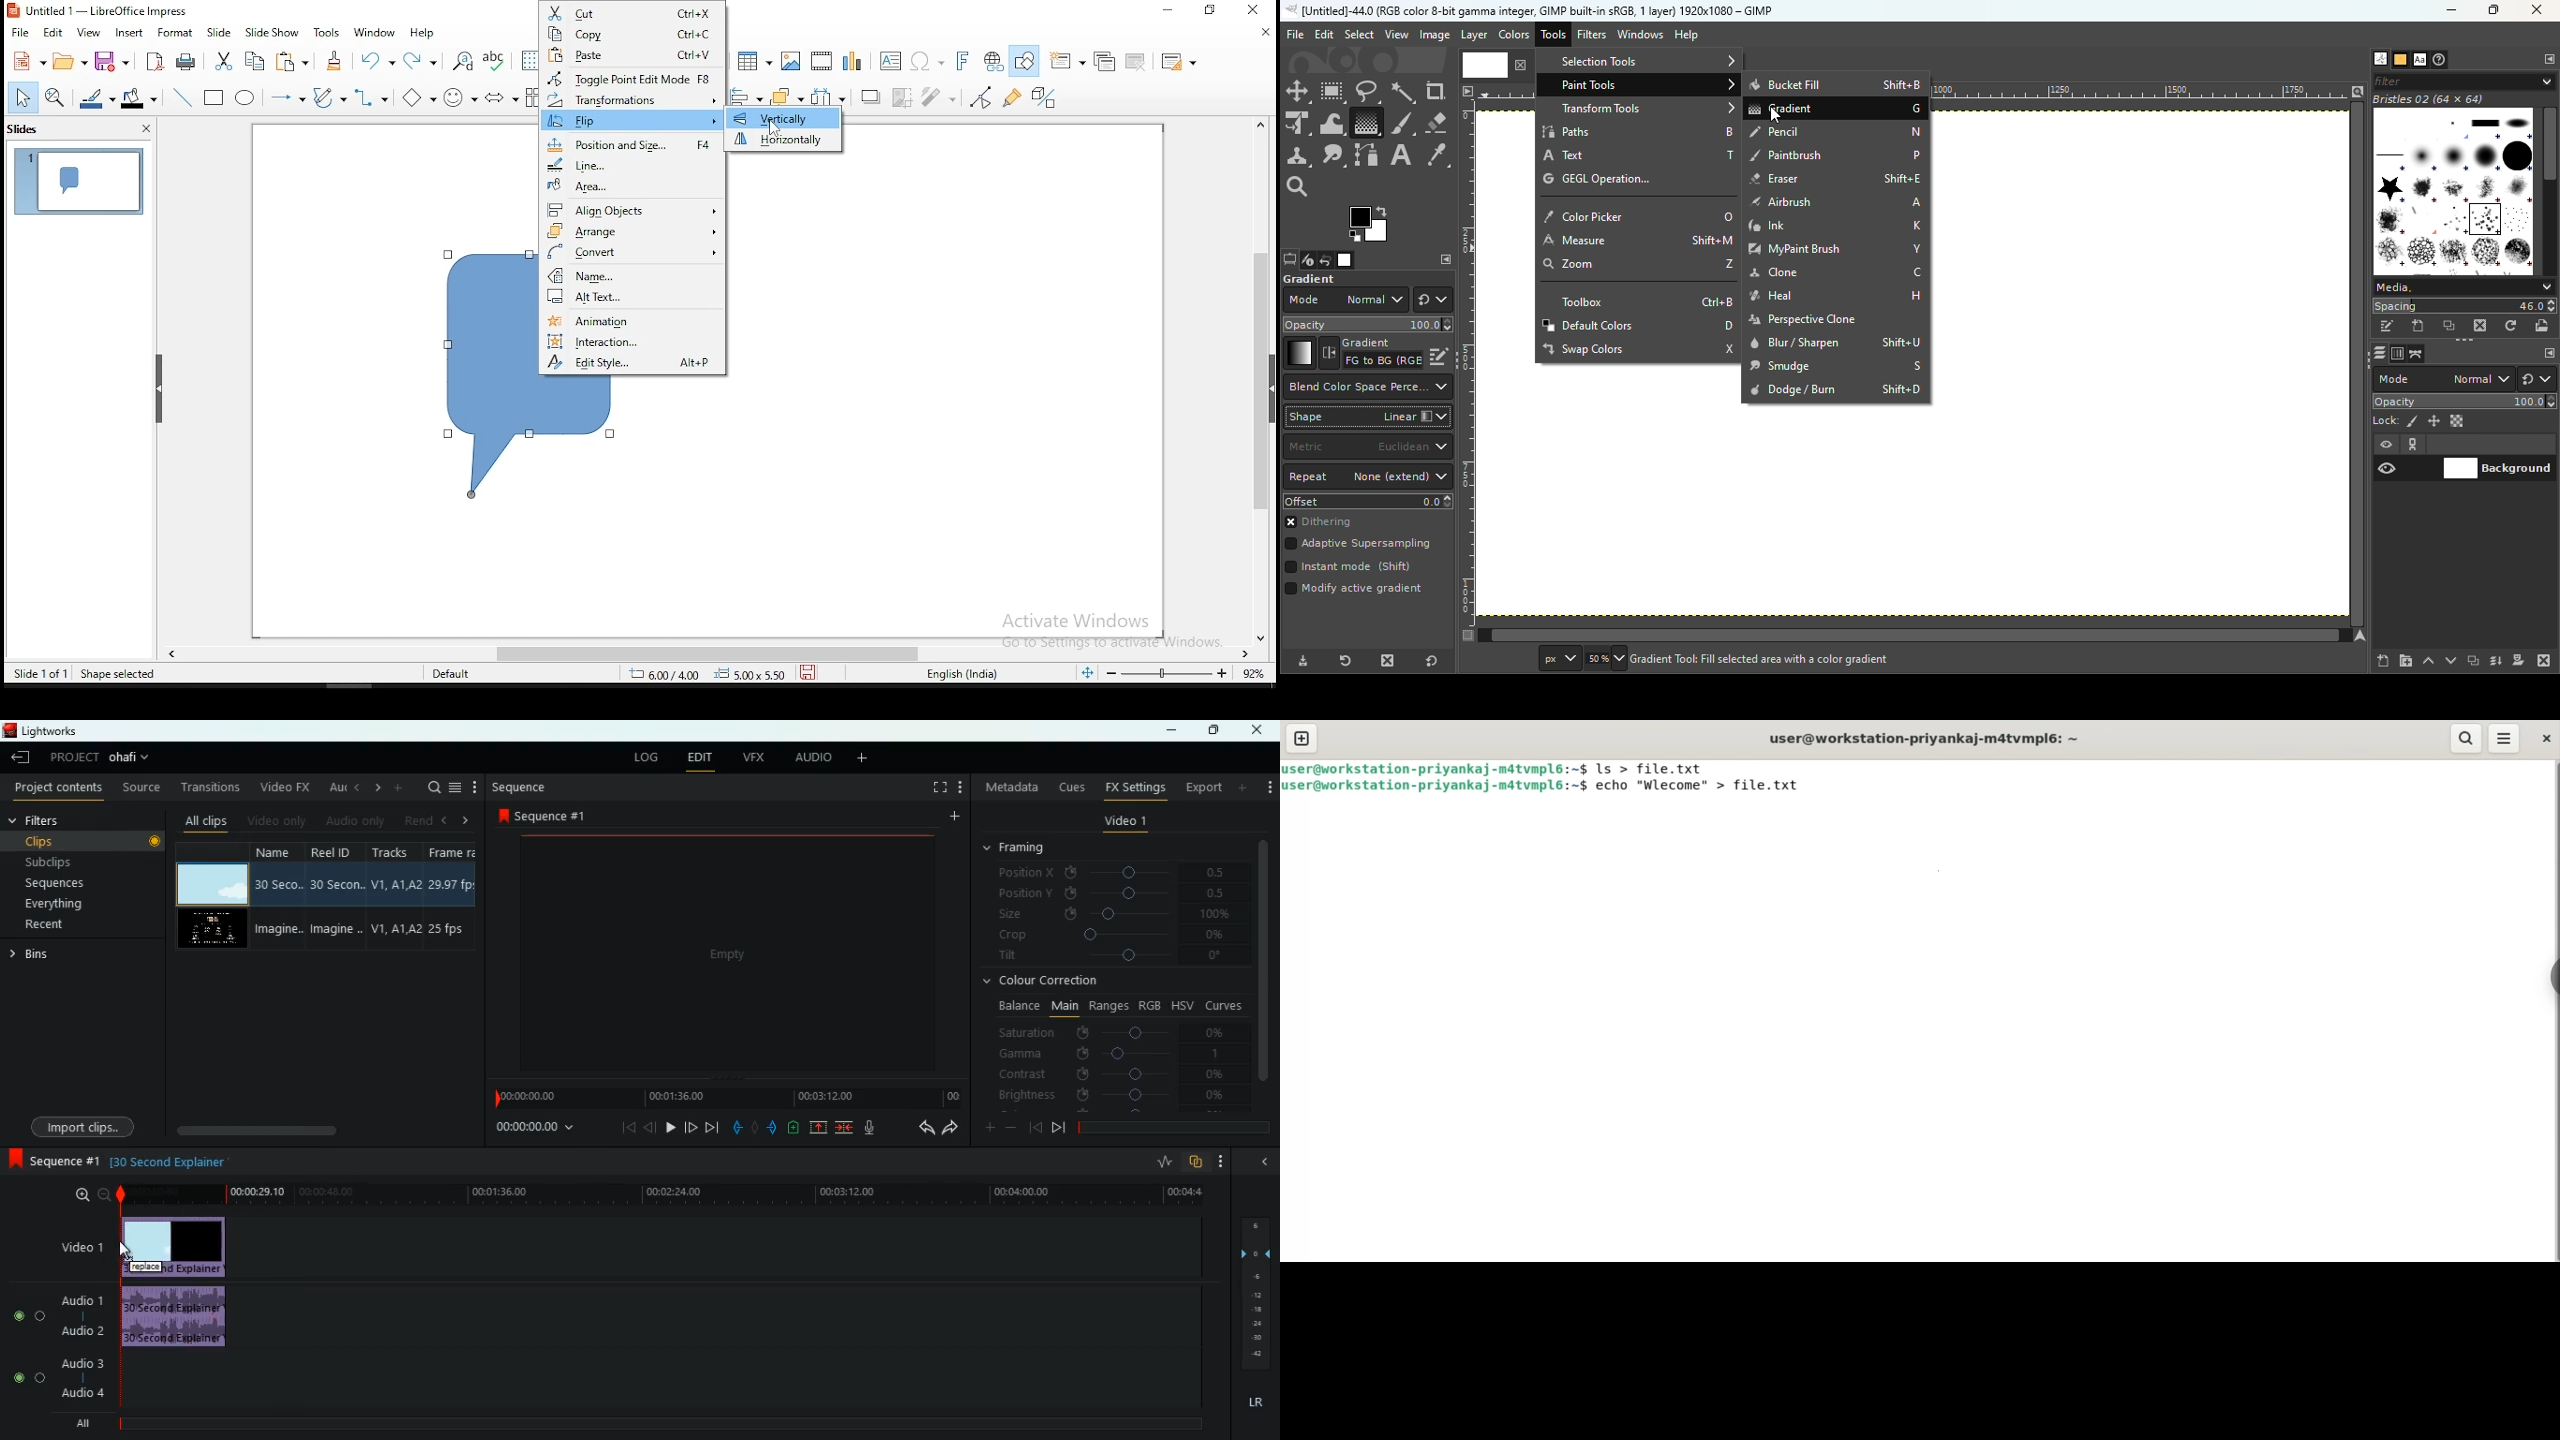 This screenshot has width=2576, height=1456. Describe the element at coordinates (811, 672) in the screenshot. I see `save` at that location.